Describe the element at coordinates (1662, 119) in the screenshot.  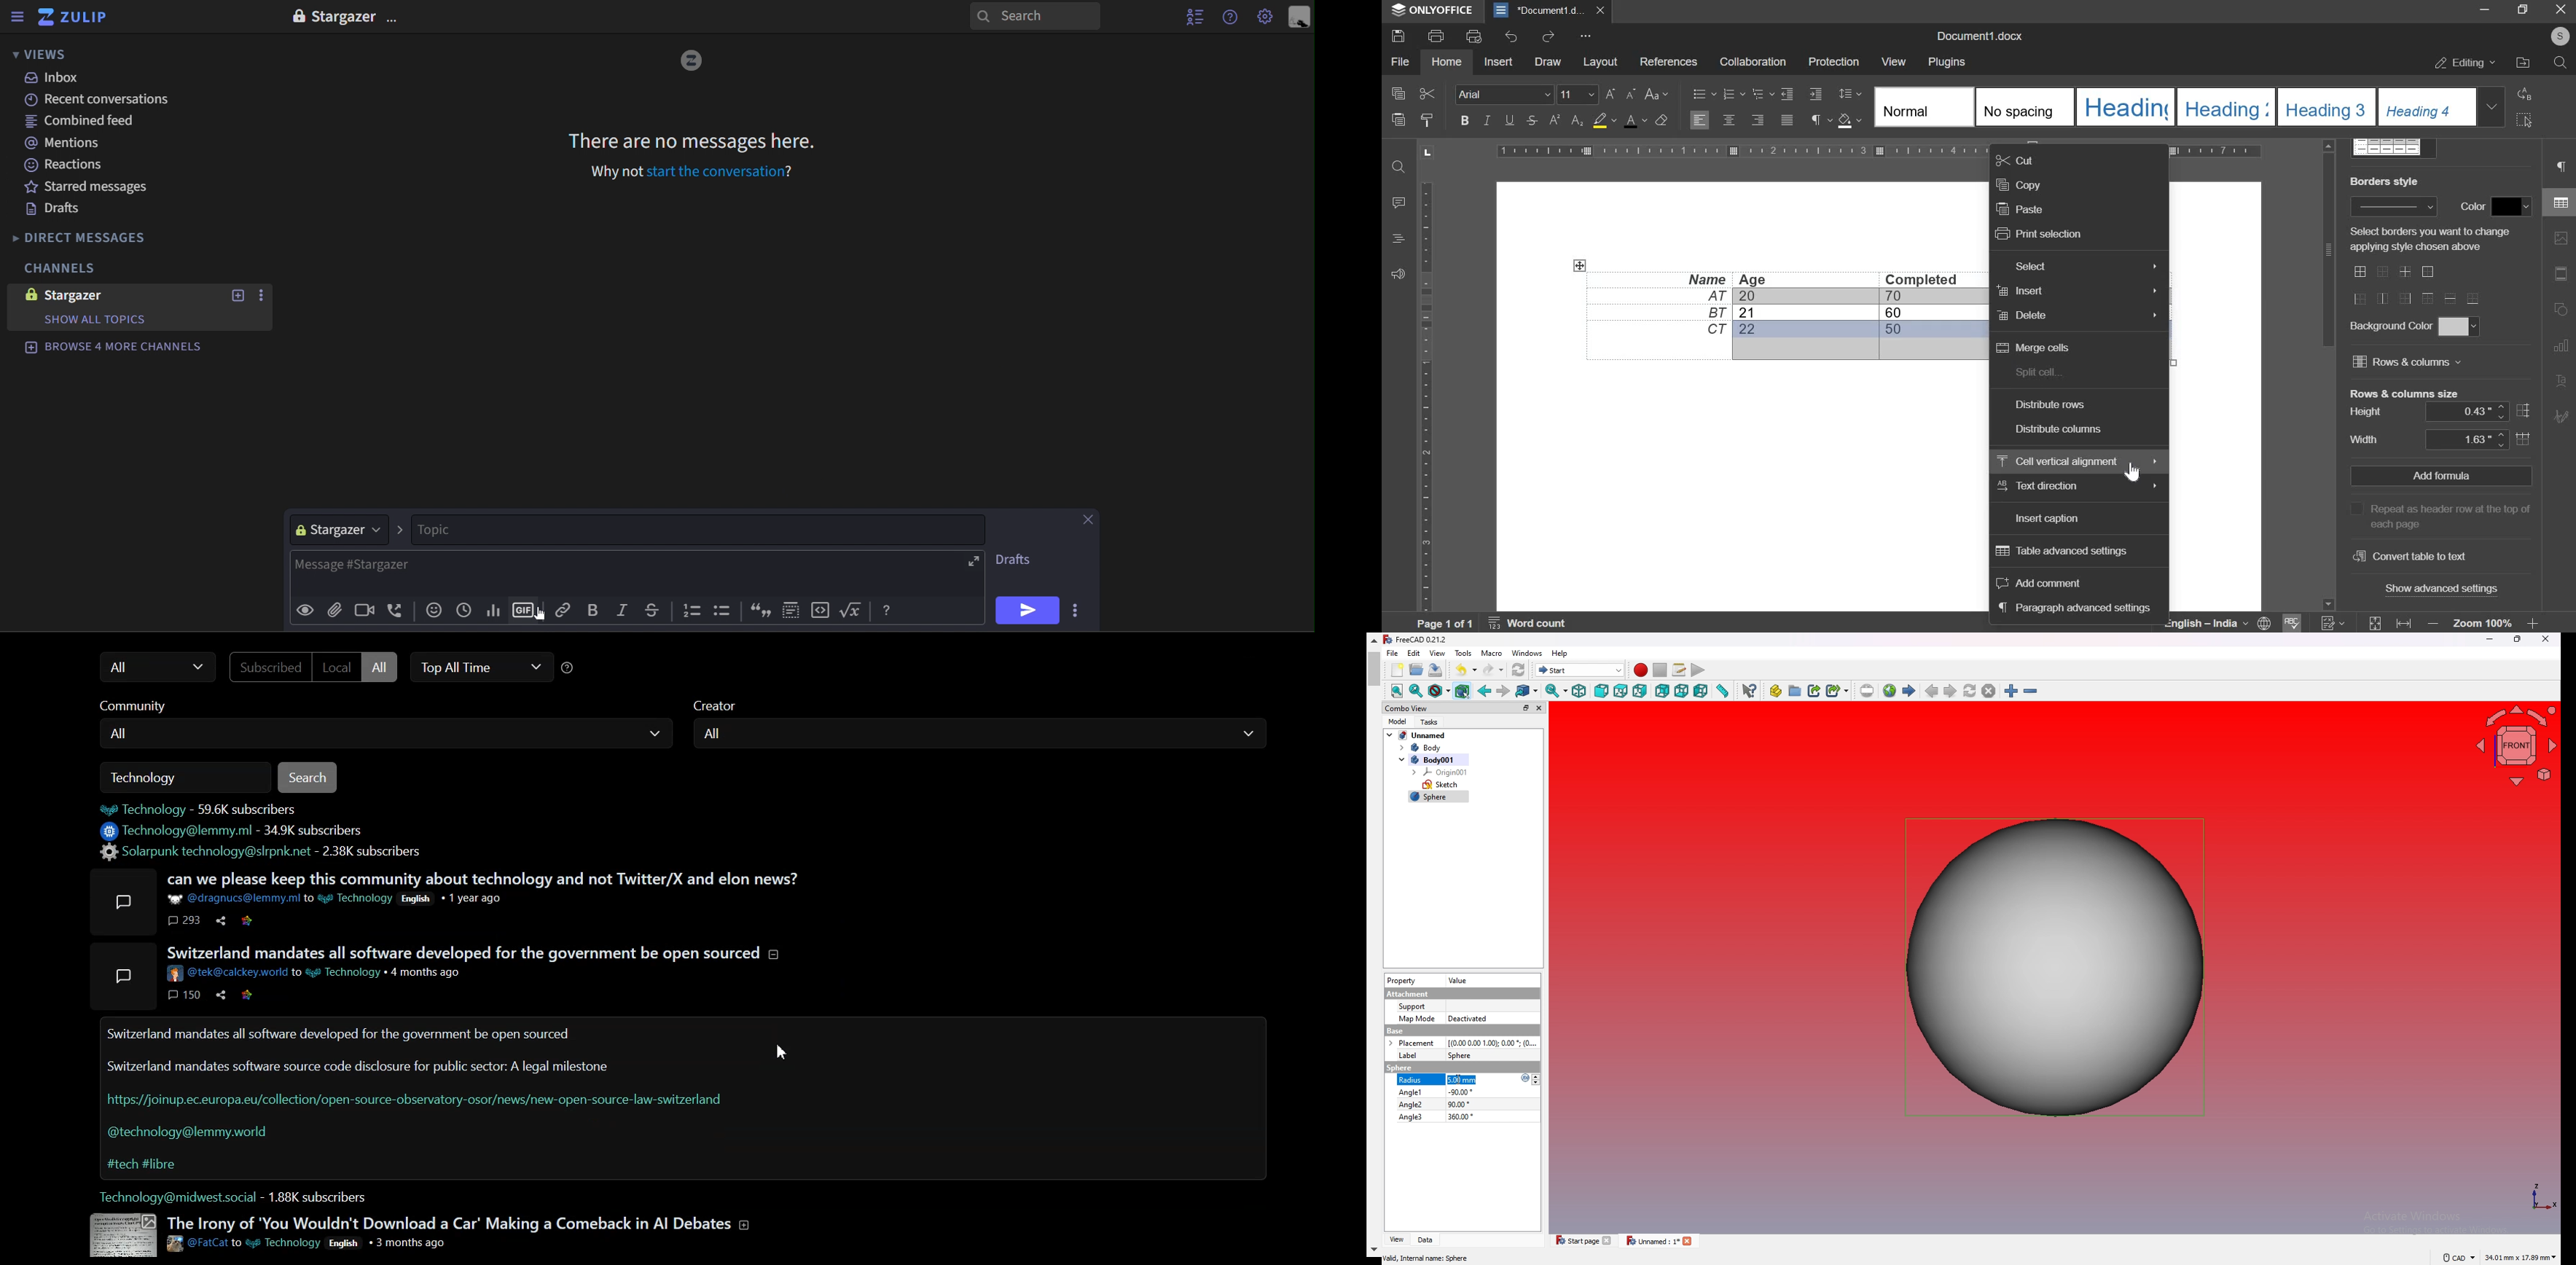
I see `clear style` at that location.